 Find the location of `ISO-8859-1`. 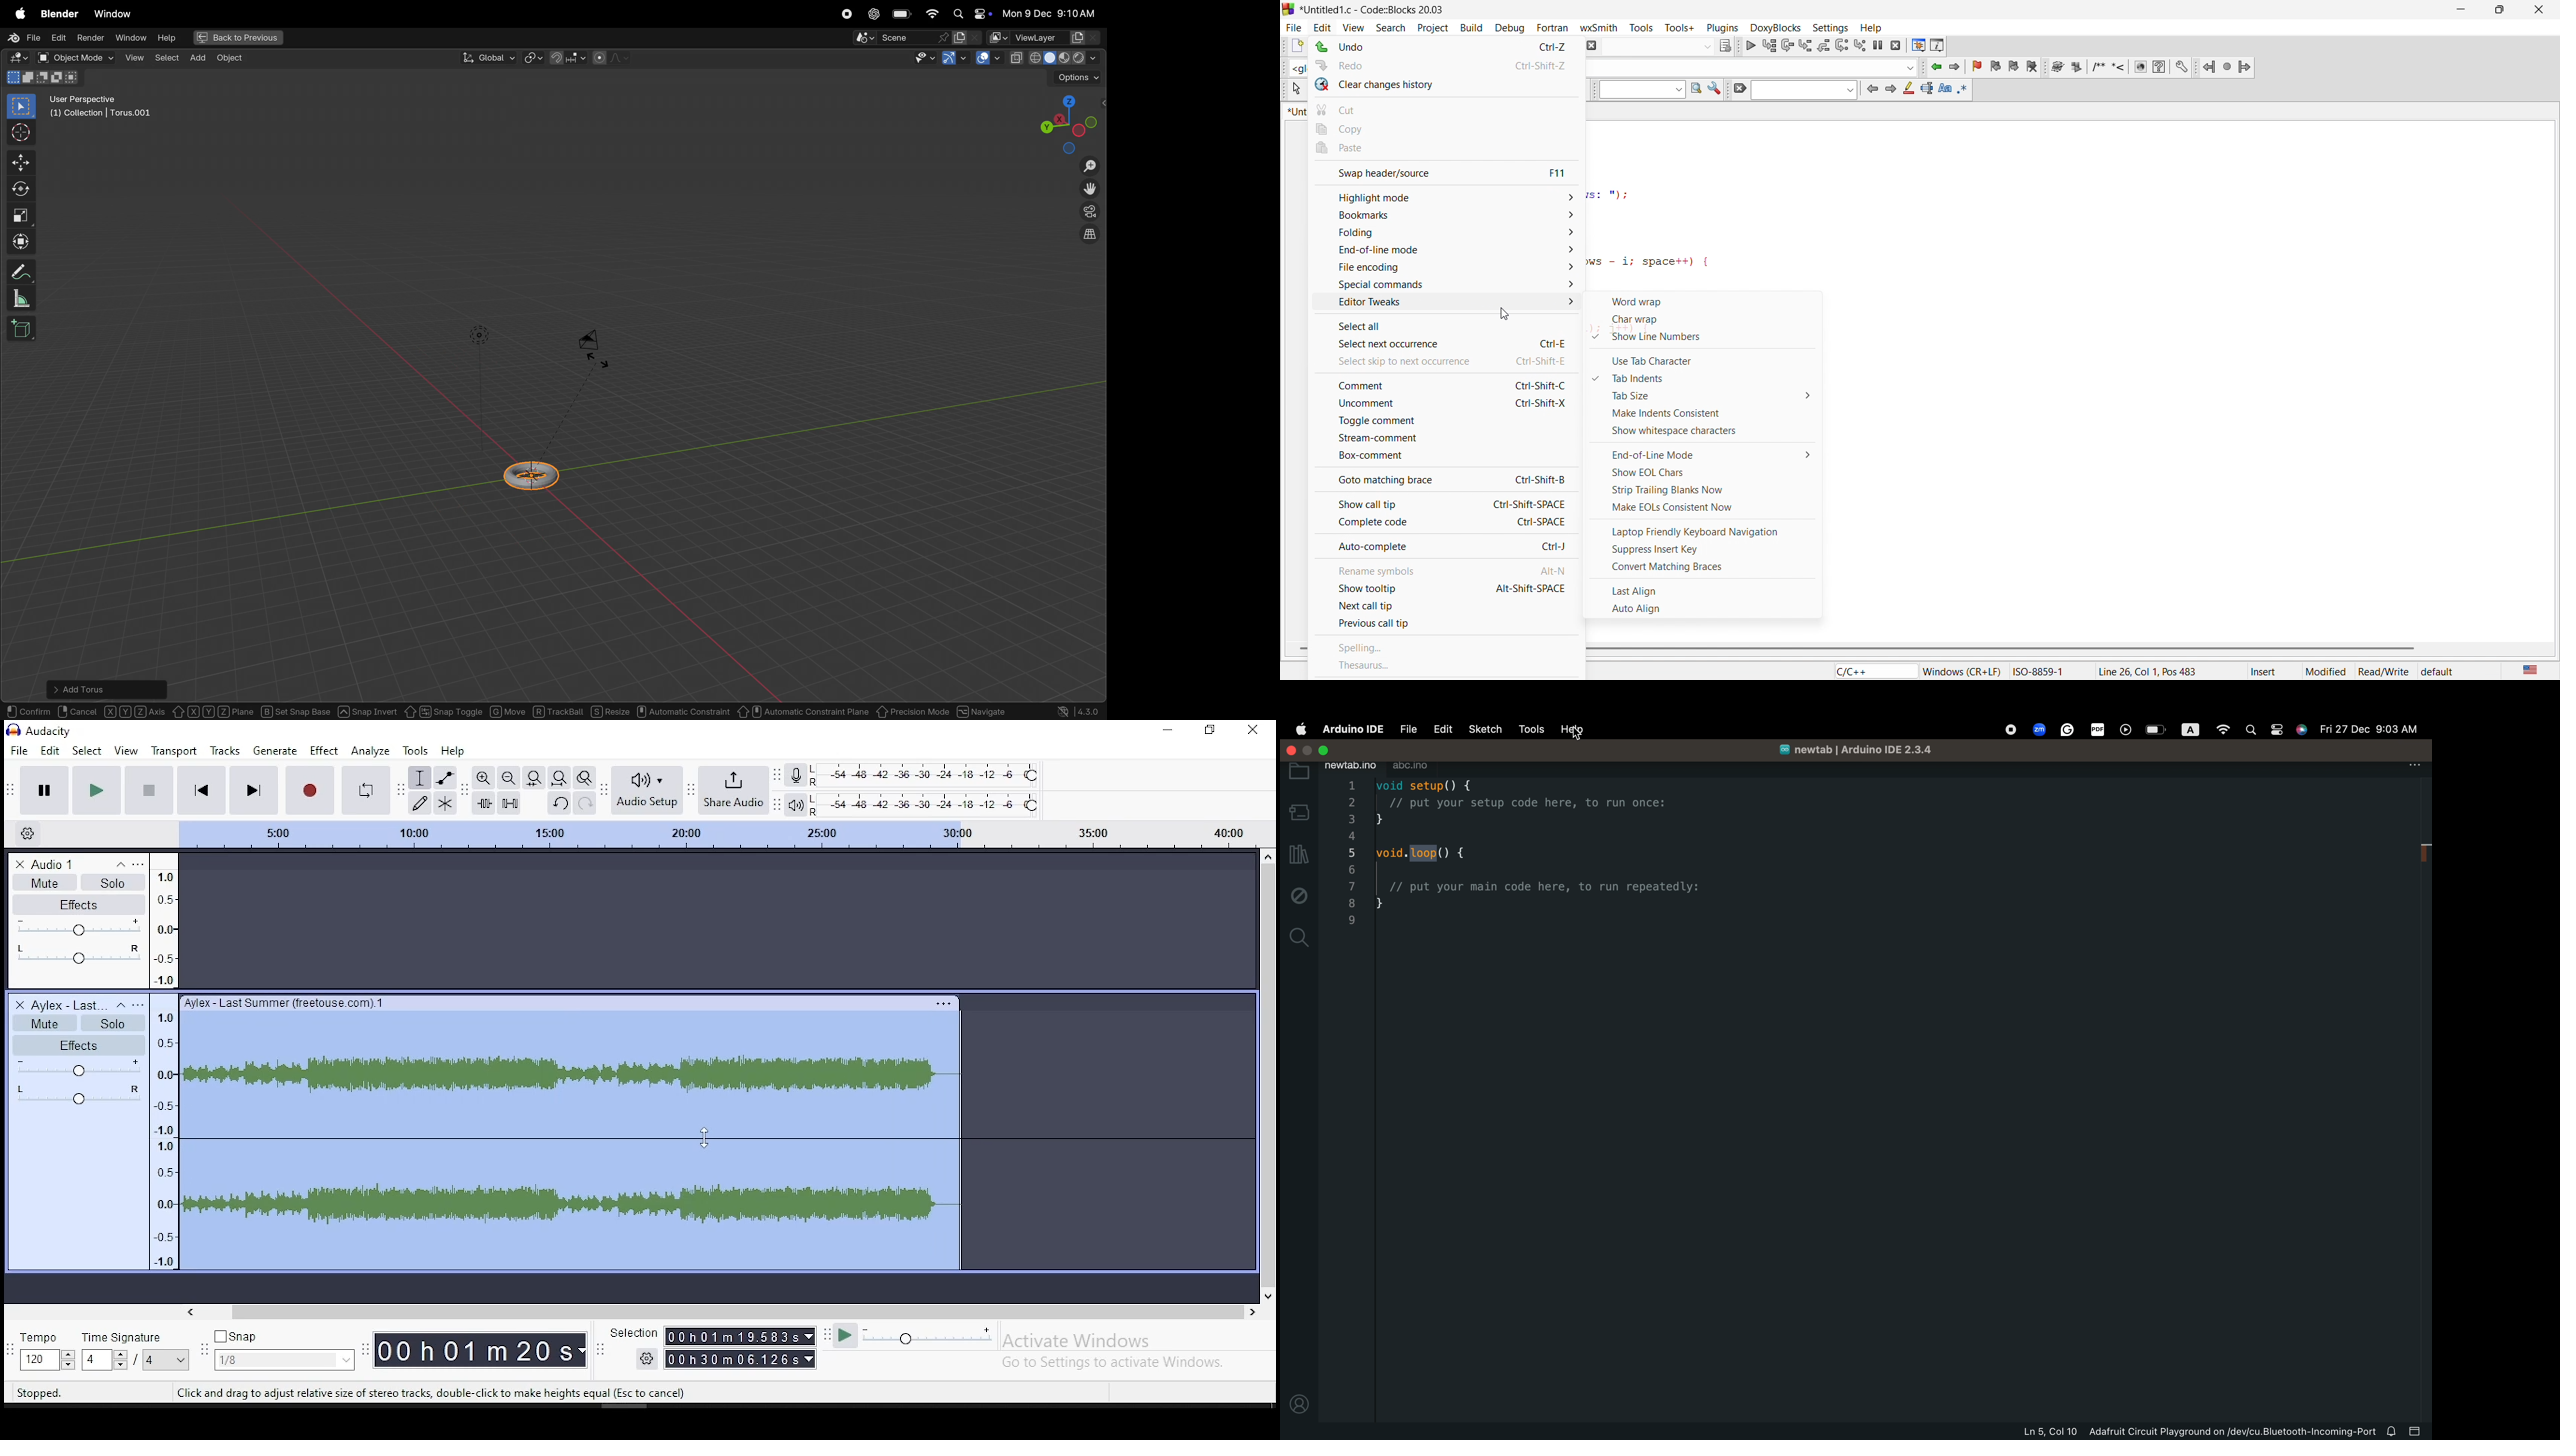

ISO-8859-1 is located at coordinates (2047, 670).